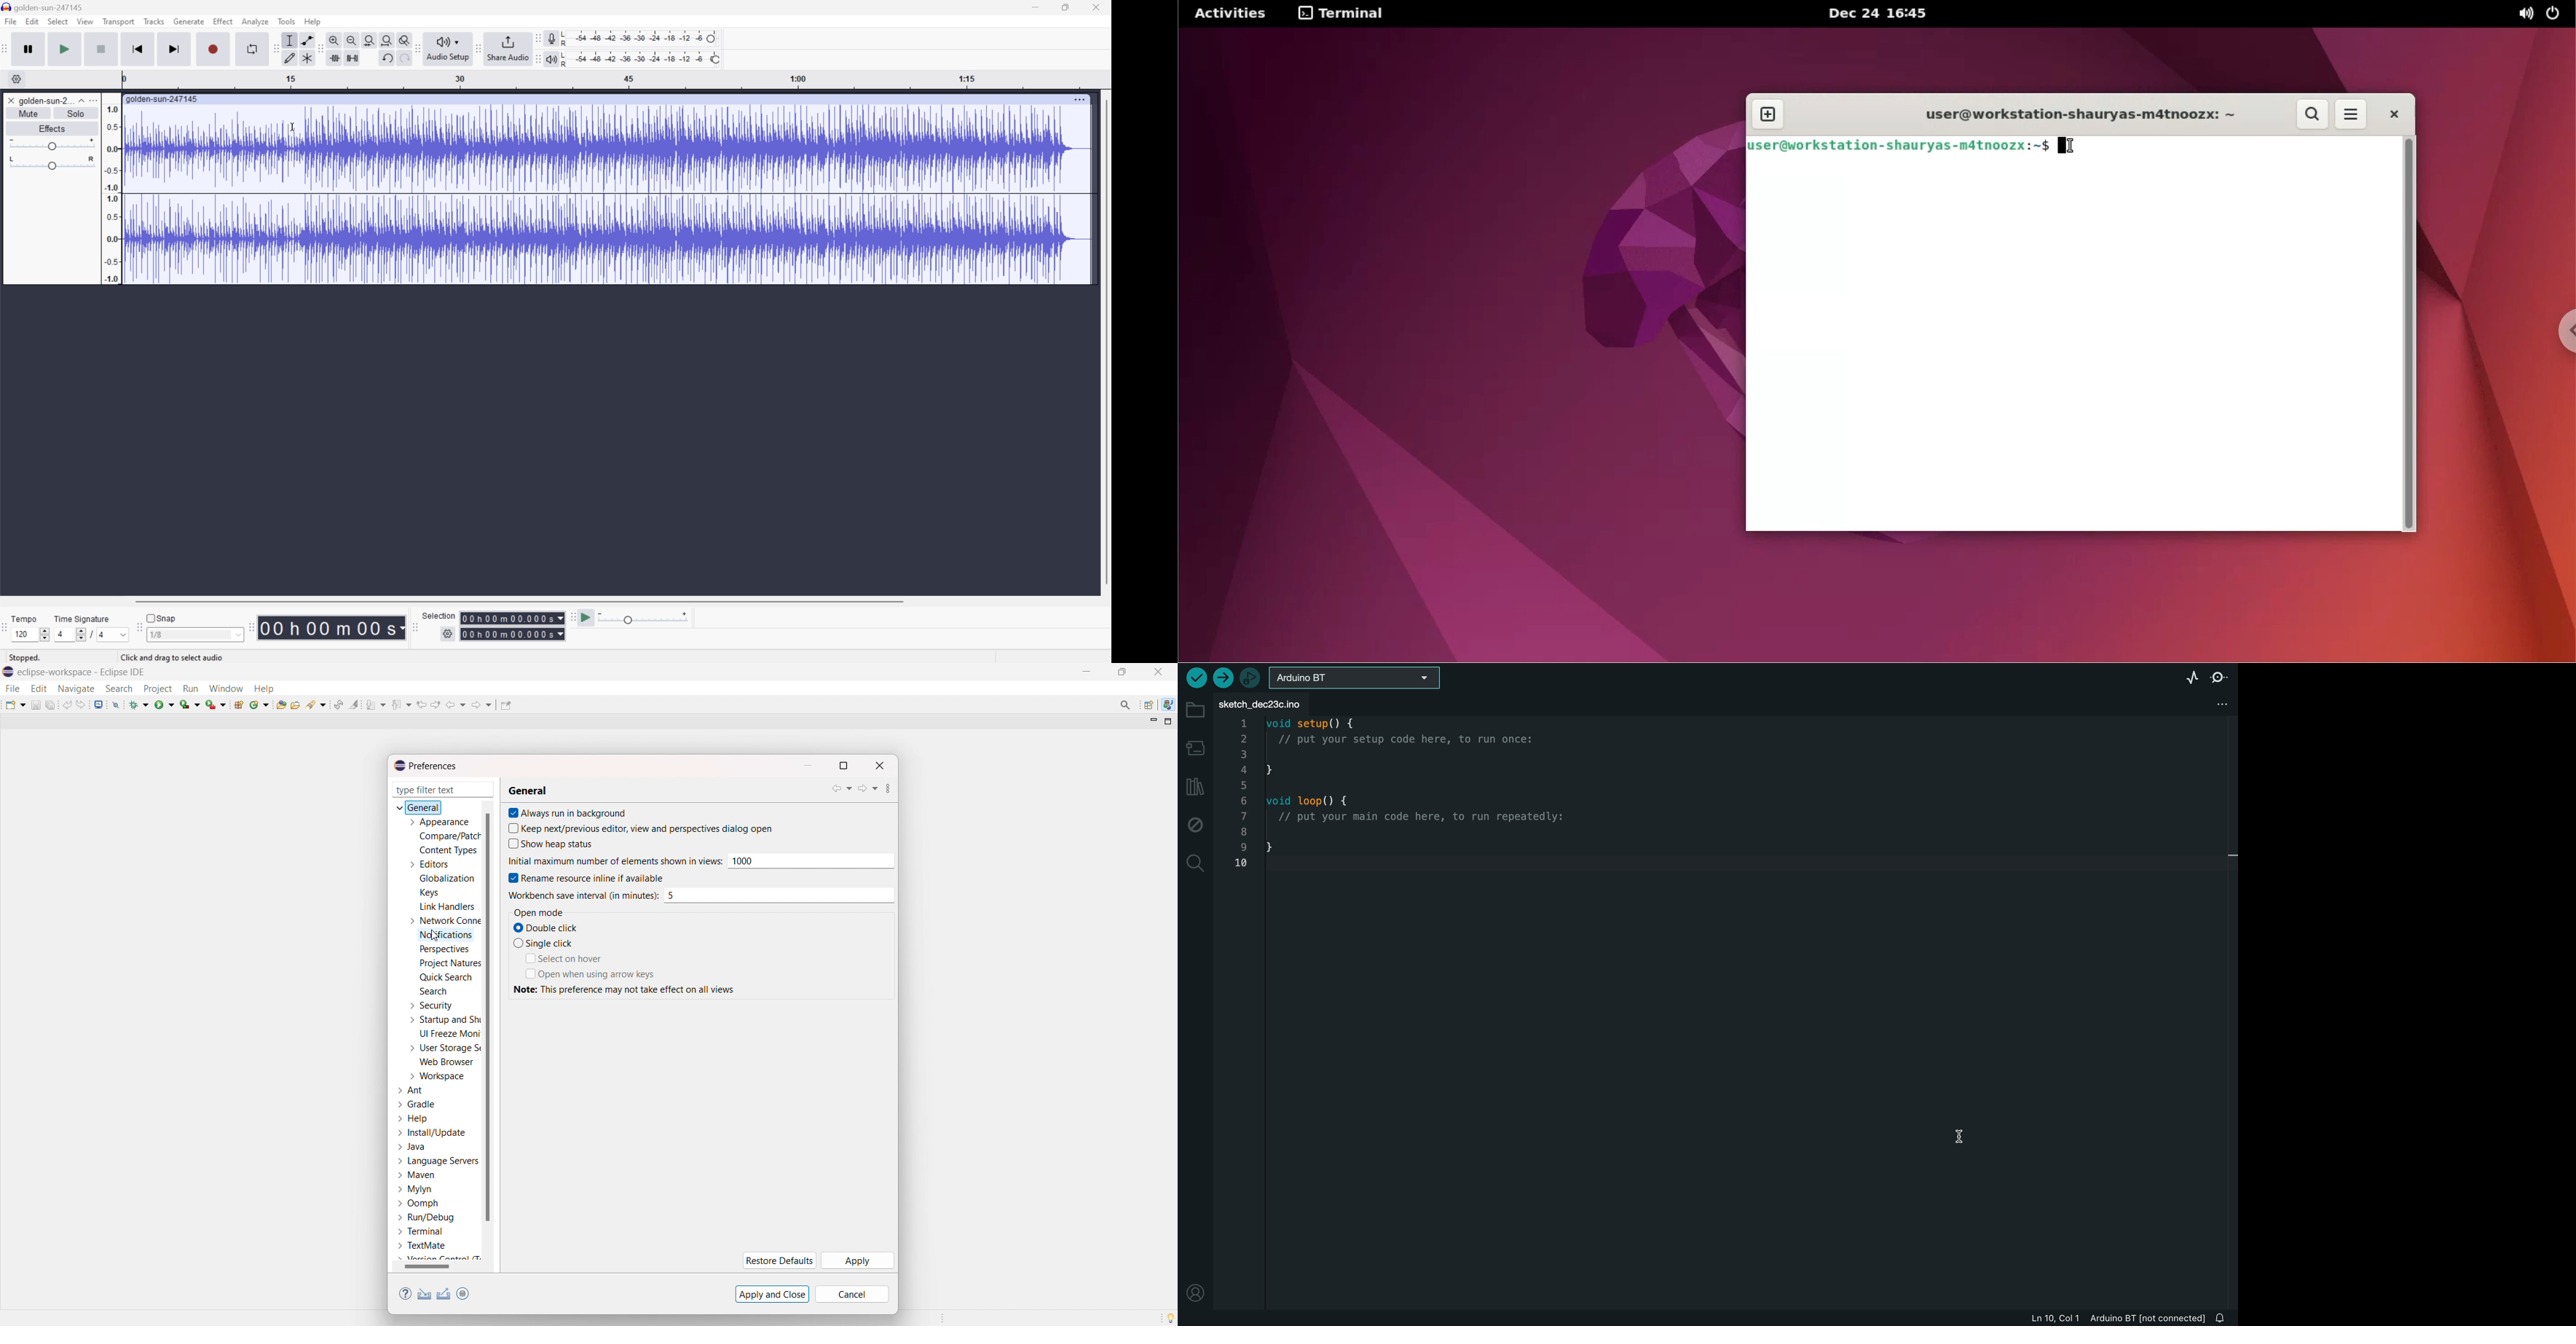 This screenshot has height=1344, width=2576. I want to click on cursor, so click(614, 861).